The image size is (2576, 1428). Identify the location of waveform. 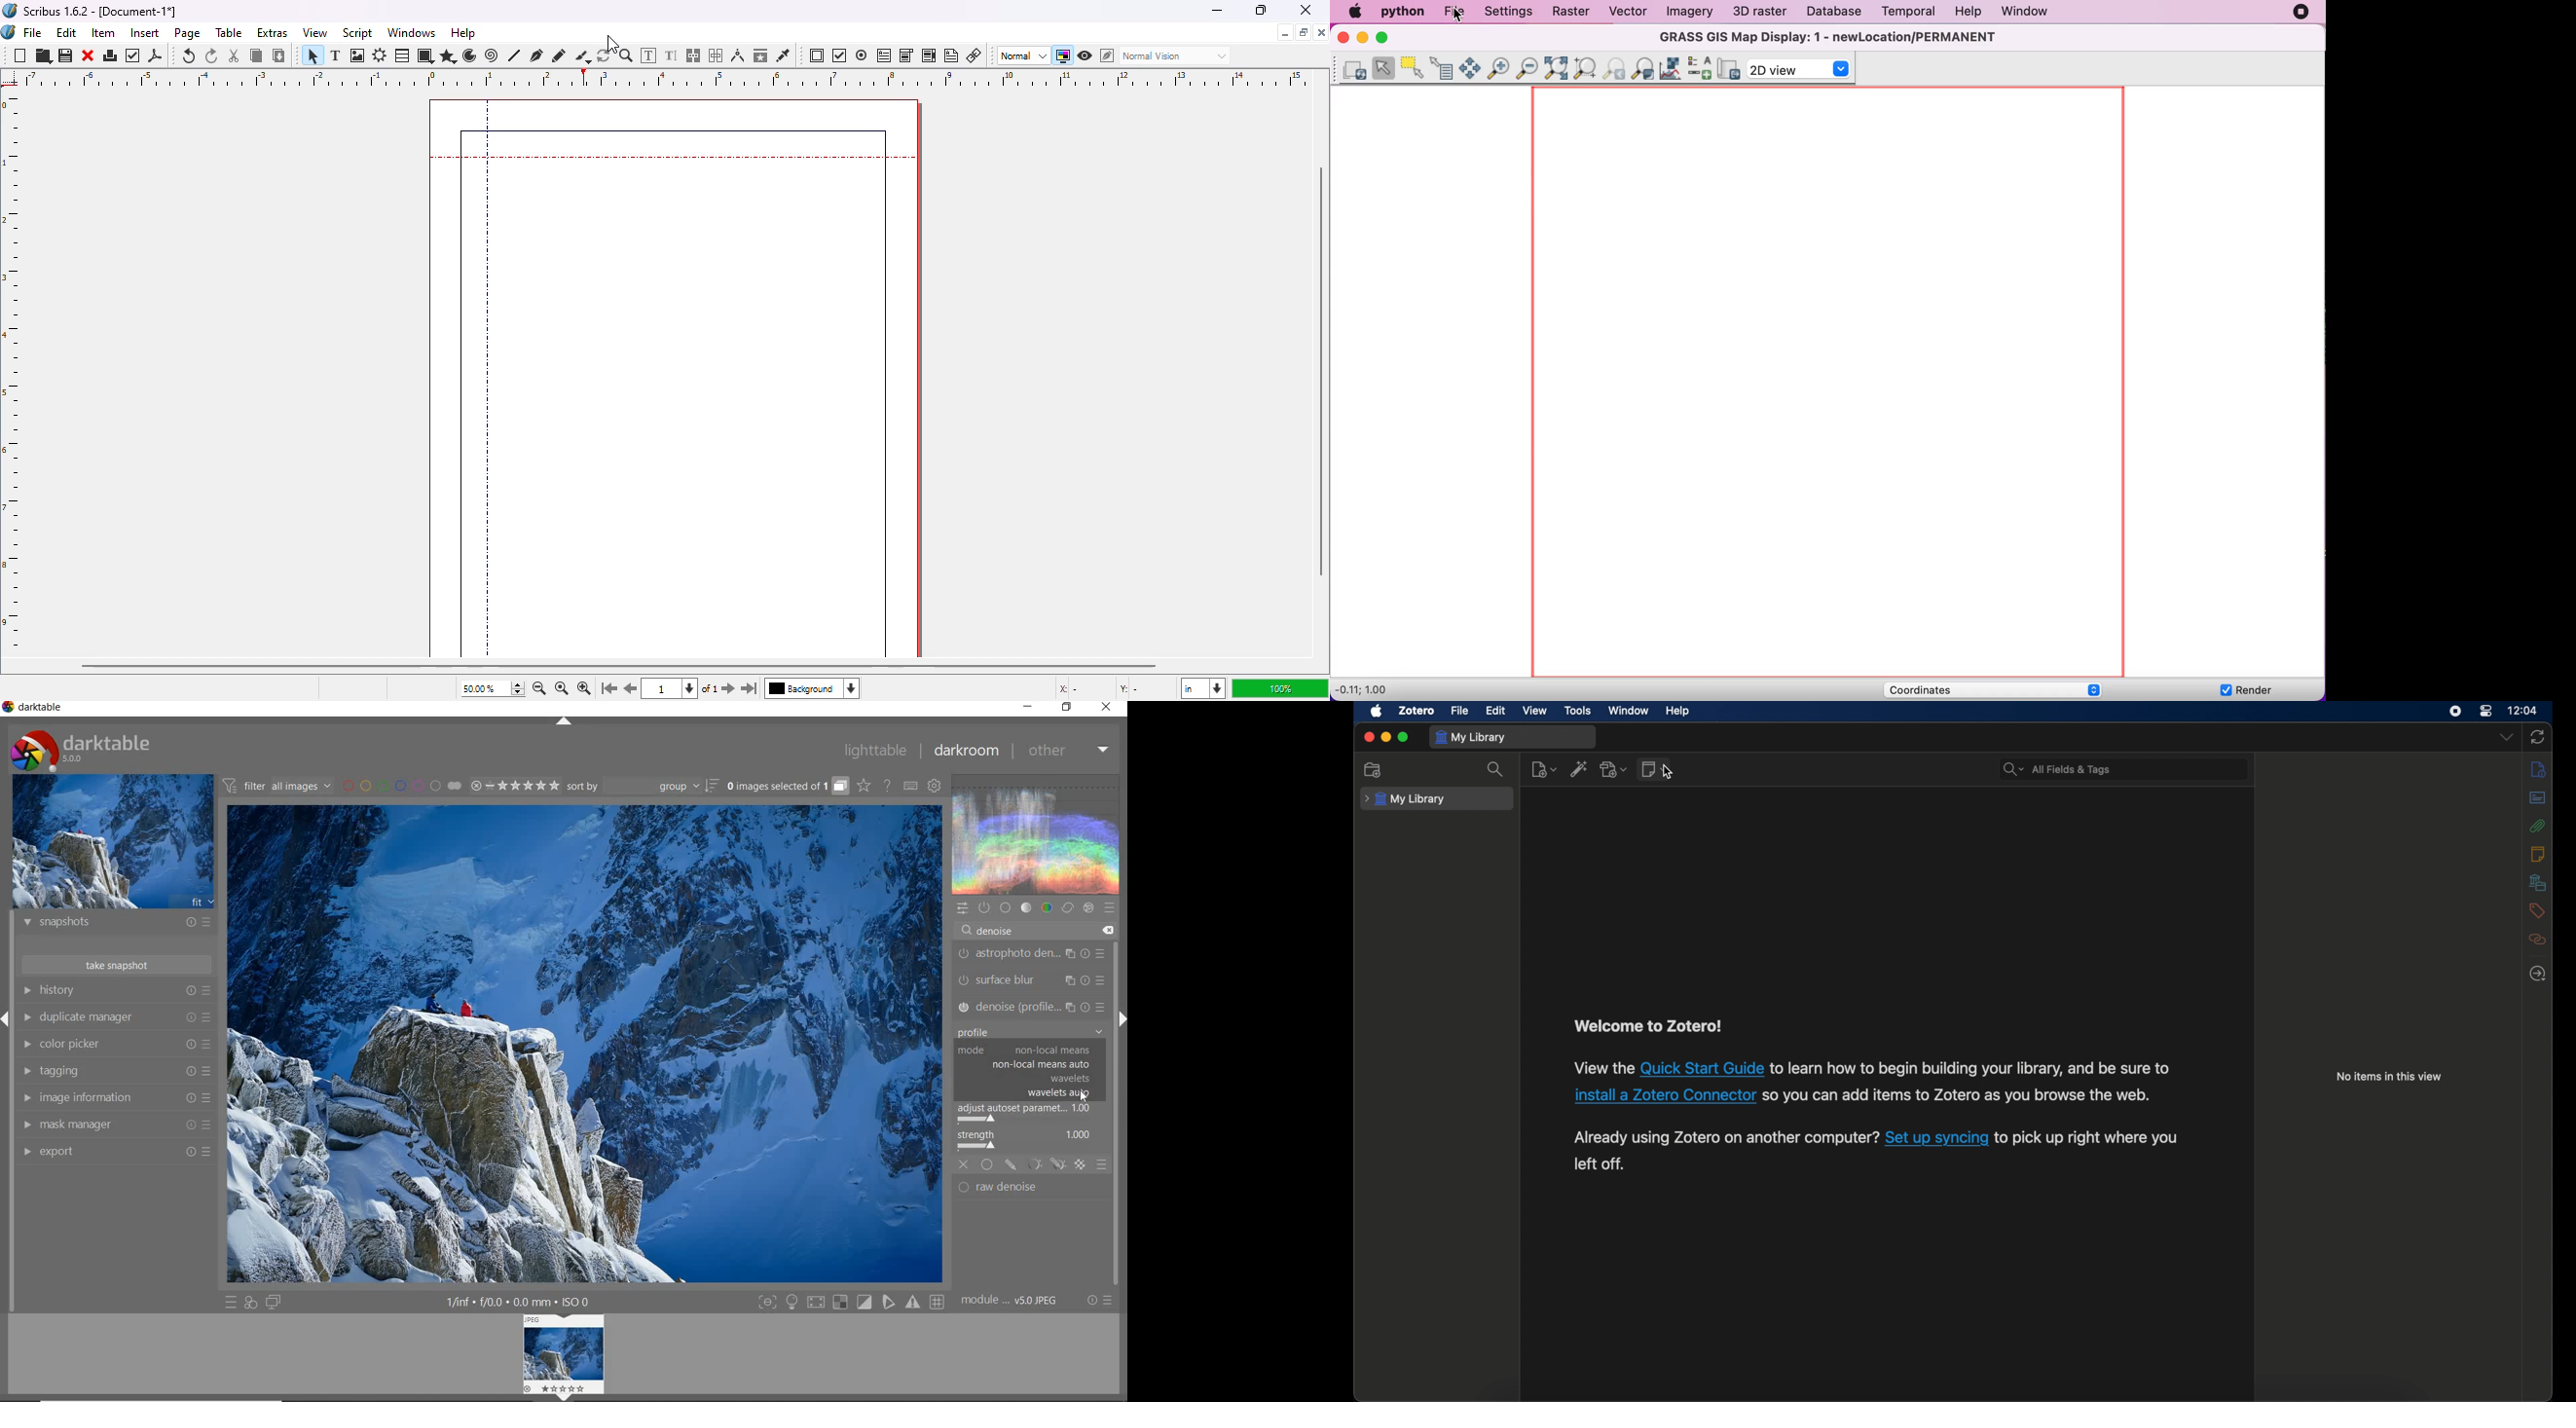
(1037, 833).